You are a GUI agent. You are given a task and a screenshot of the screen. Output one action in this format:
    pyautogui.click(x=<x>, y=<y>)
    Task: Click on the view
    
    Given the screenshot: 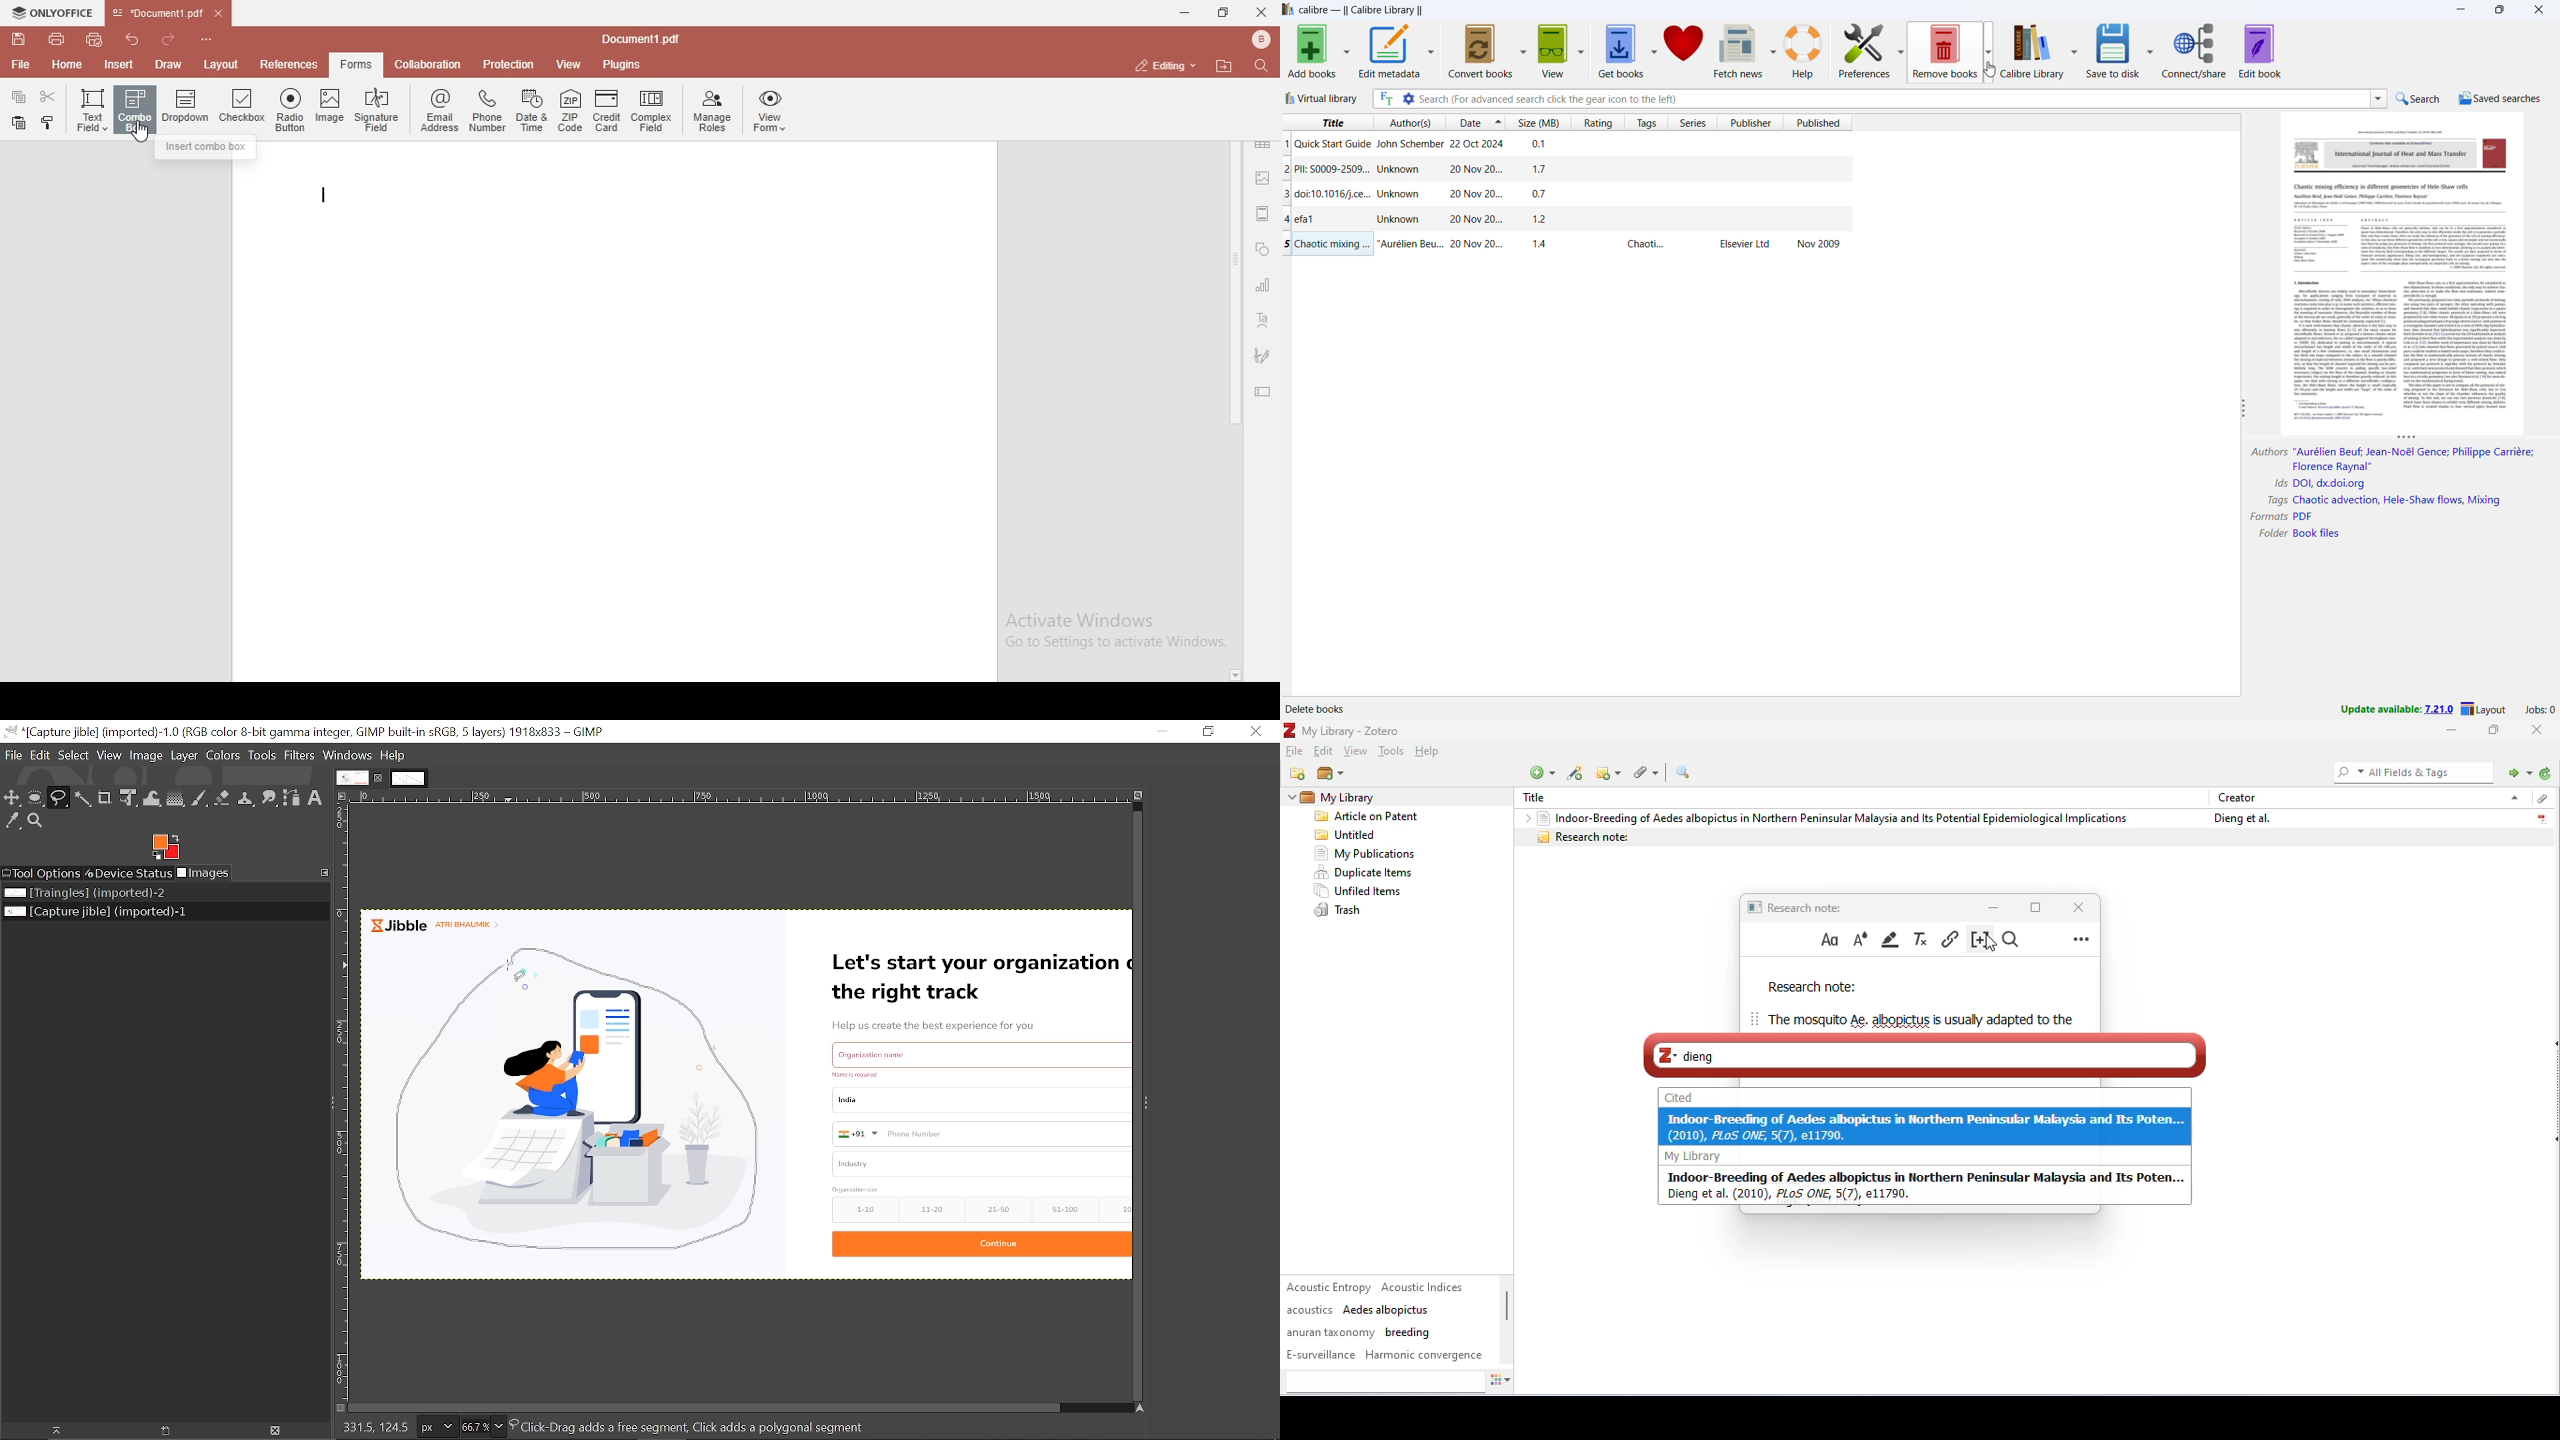 What is the action you would take?
    pyautogui.click(x=1356, y=752)
    